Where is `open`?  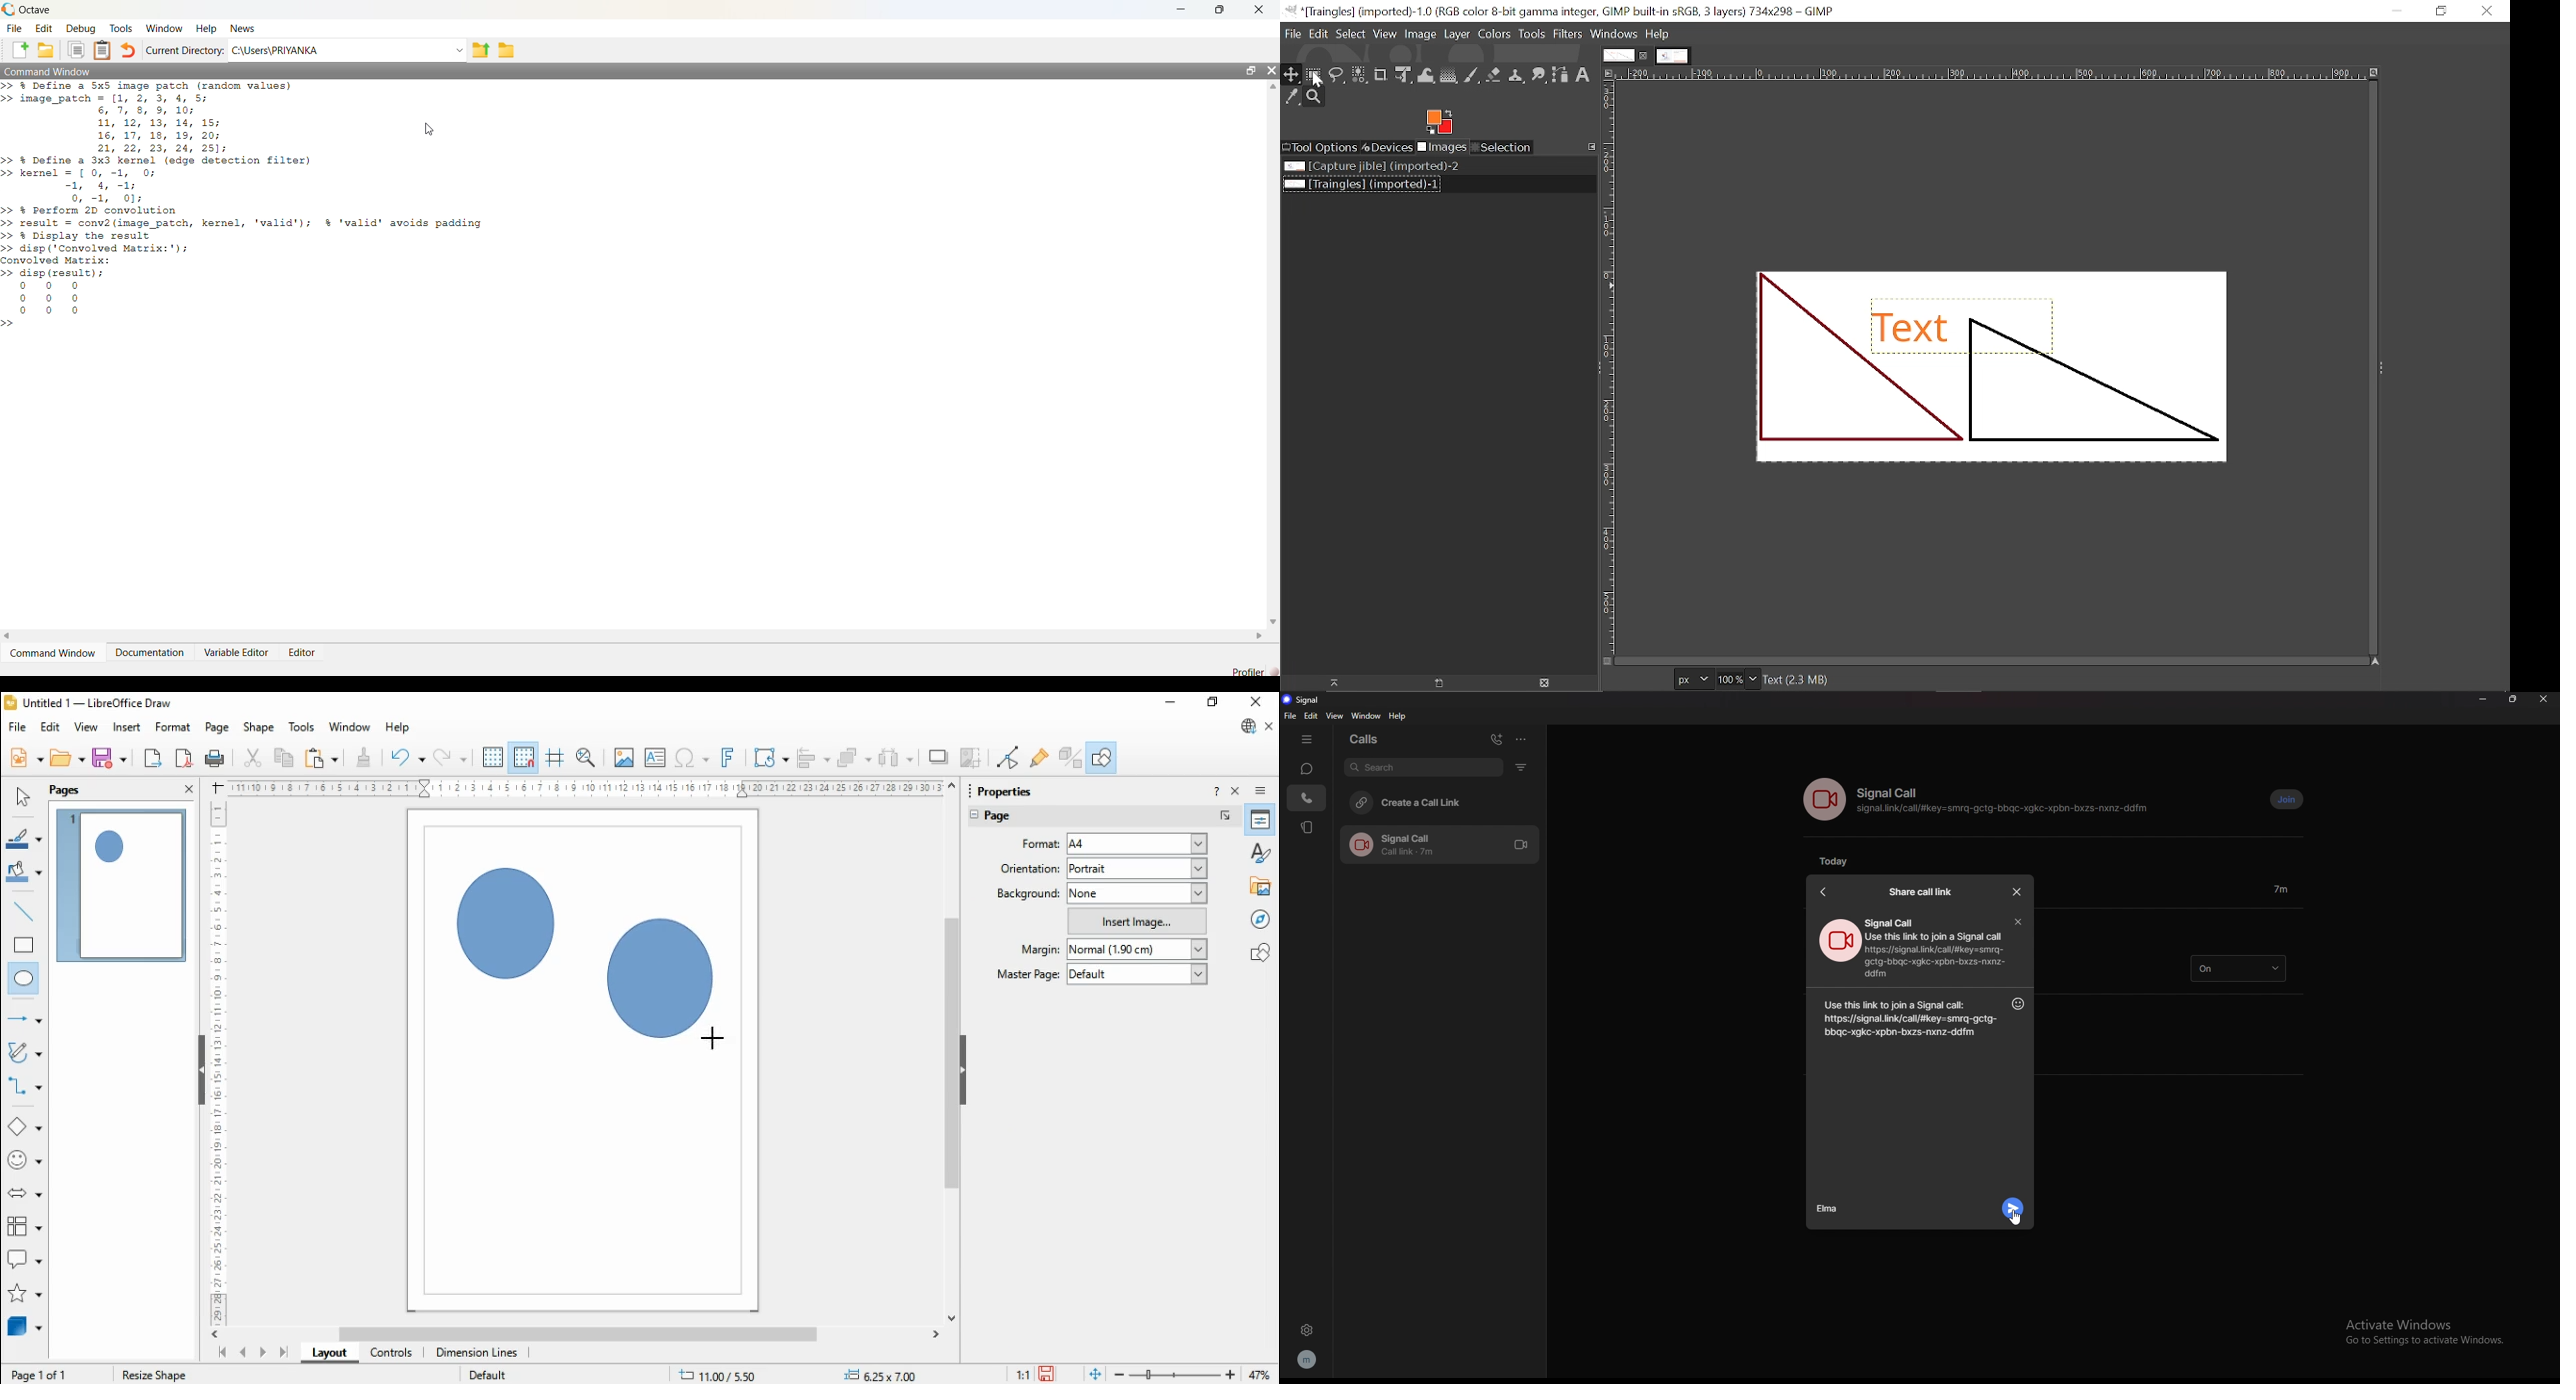 open is located at coordinates (67, 758).